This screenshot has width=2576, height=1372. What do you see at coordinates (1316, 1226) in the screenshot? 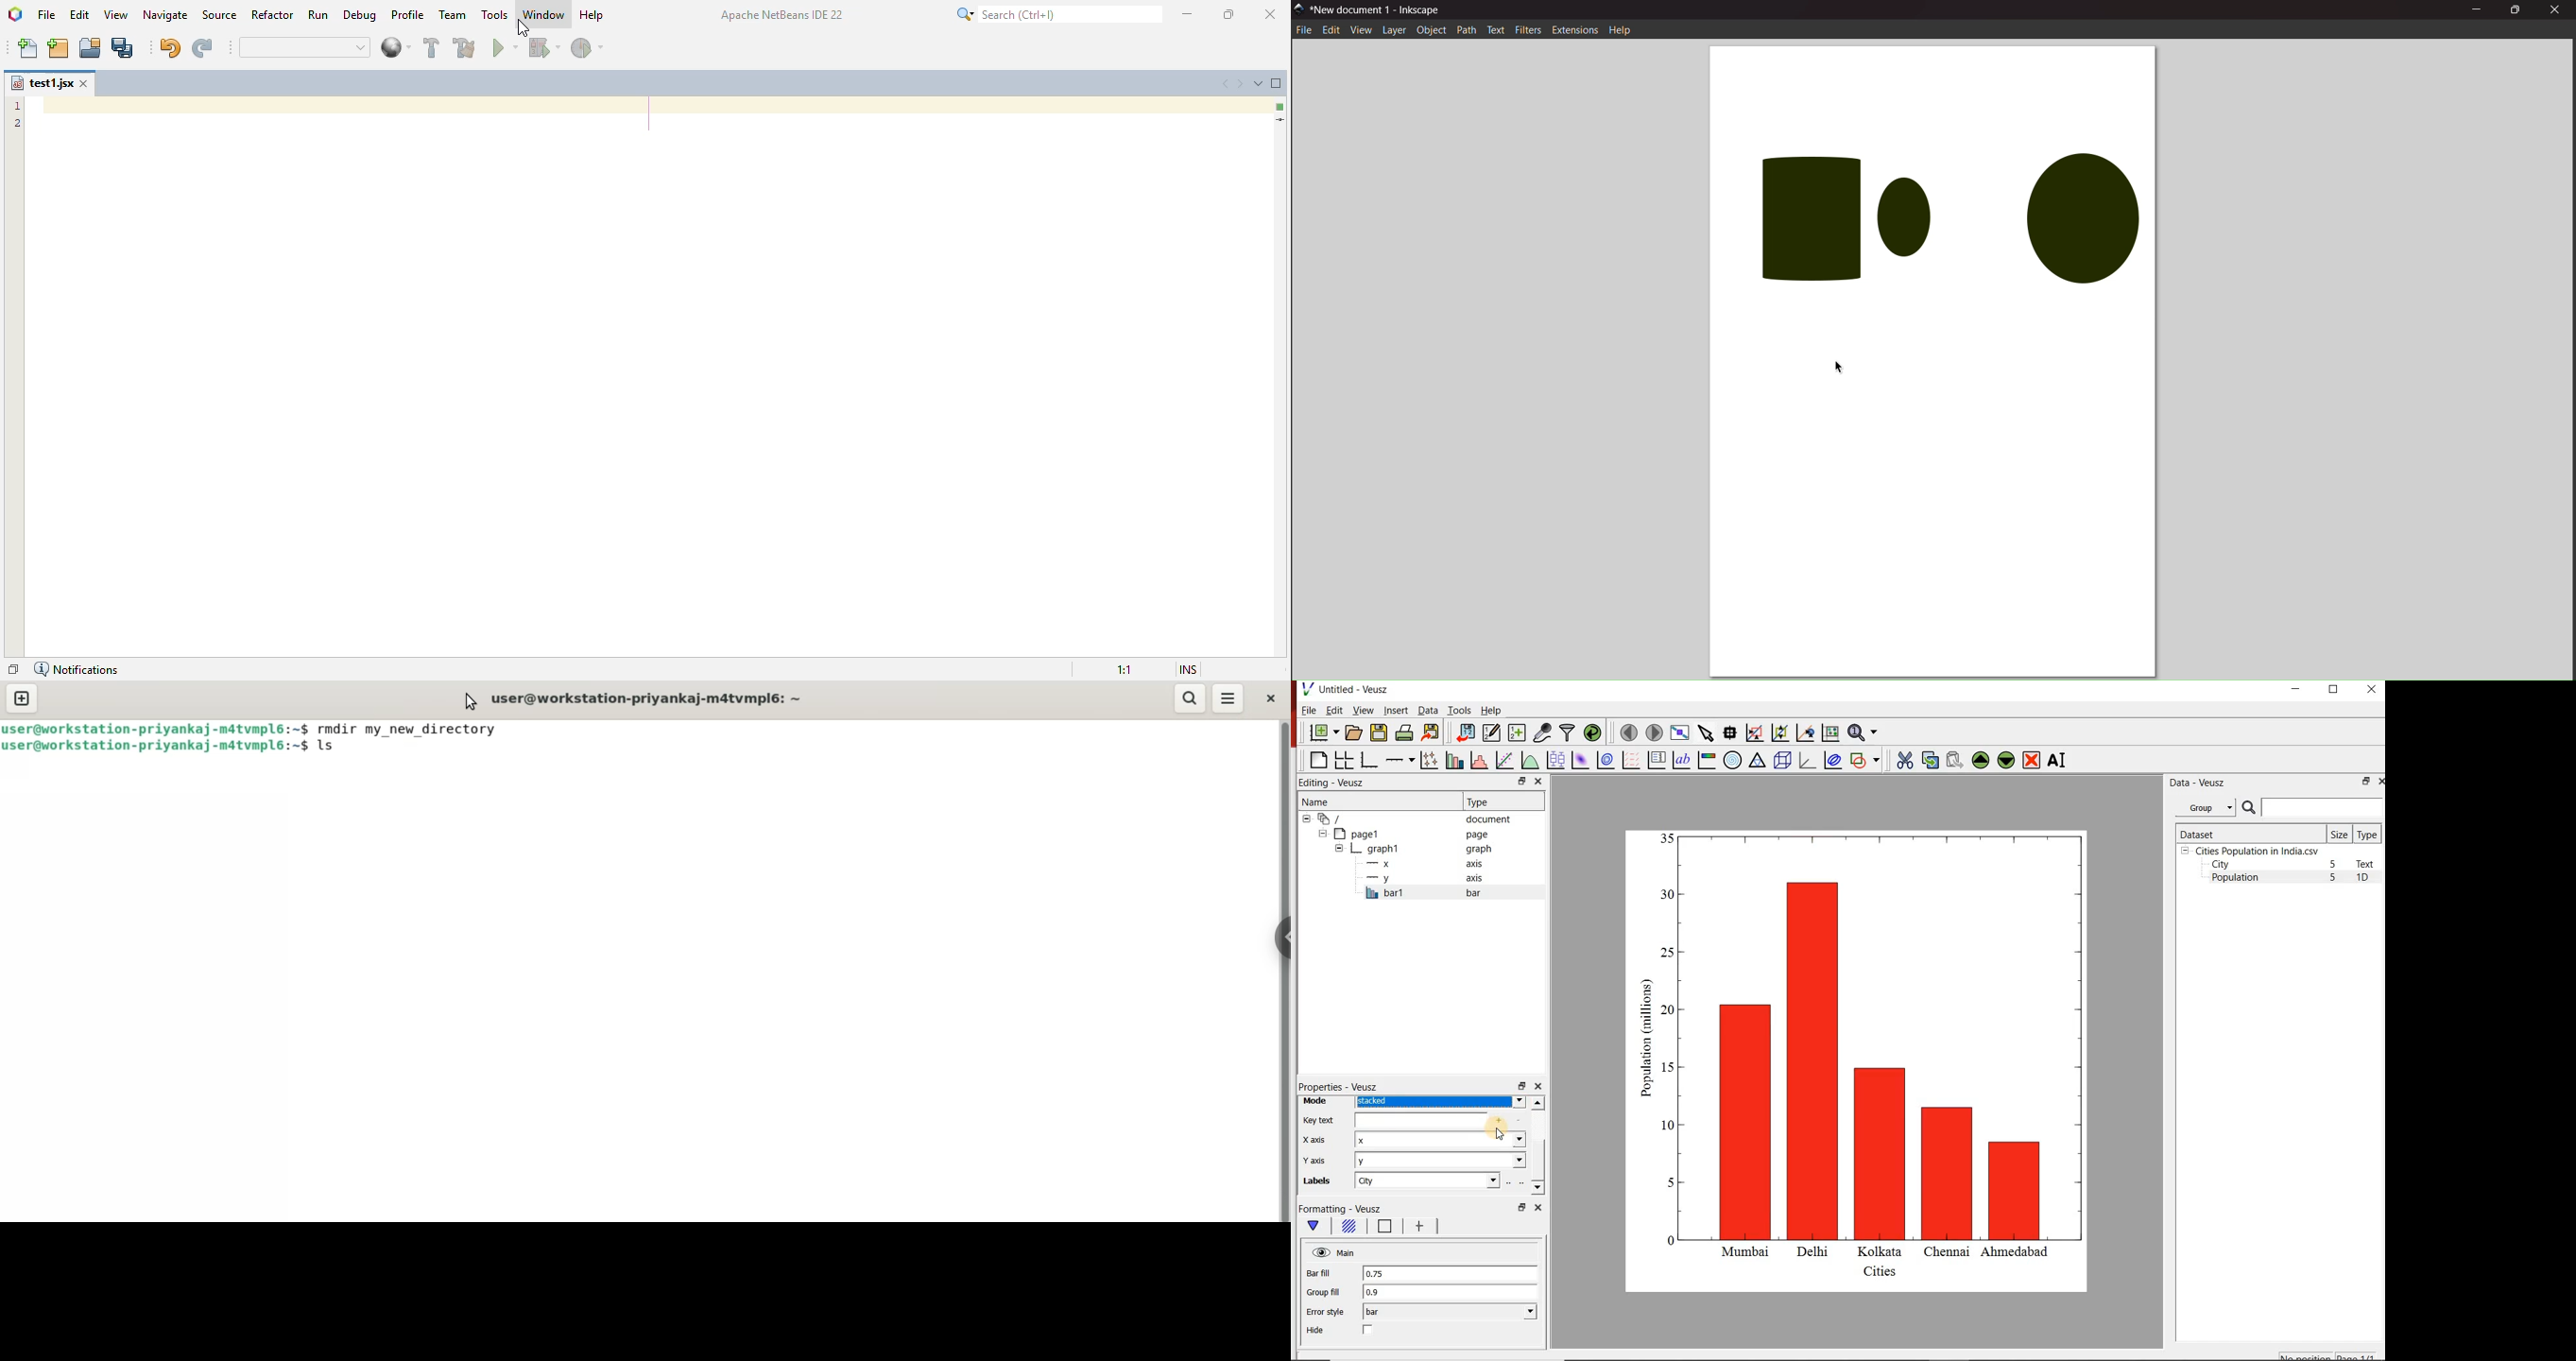
I see `Main formatting` at bounding box center [1316, 1226].